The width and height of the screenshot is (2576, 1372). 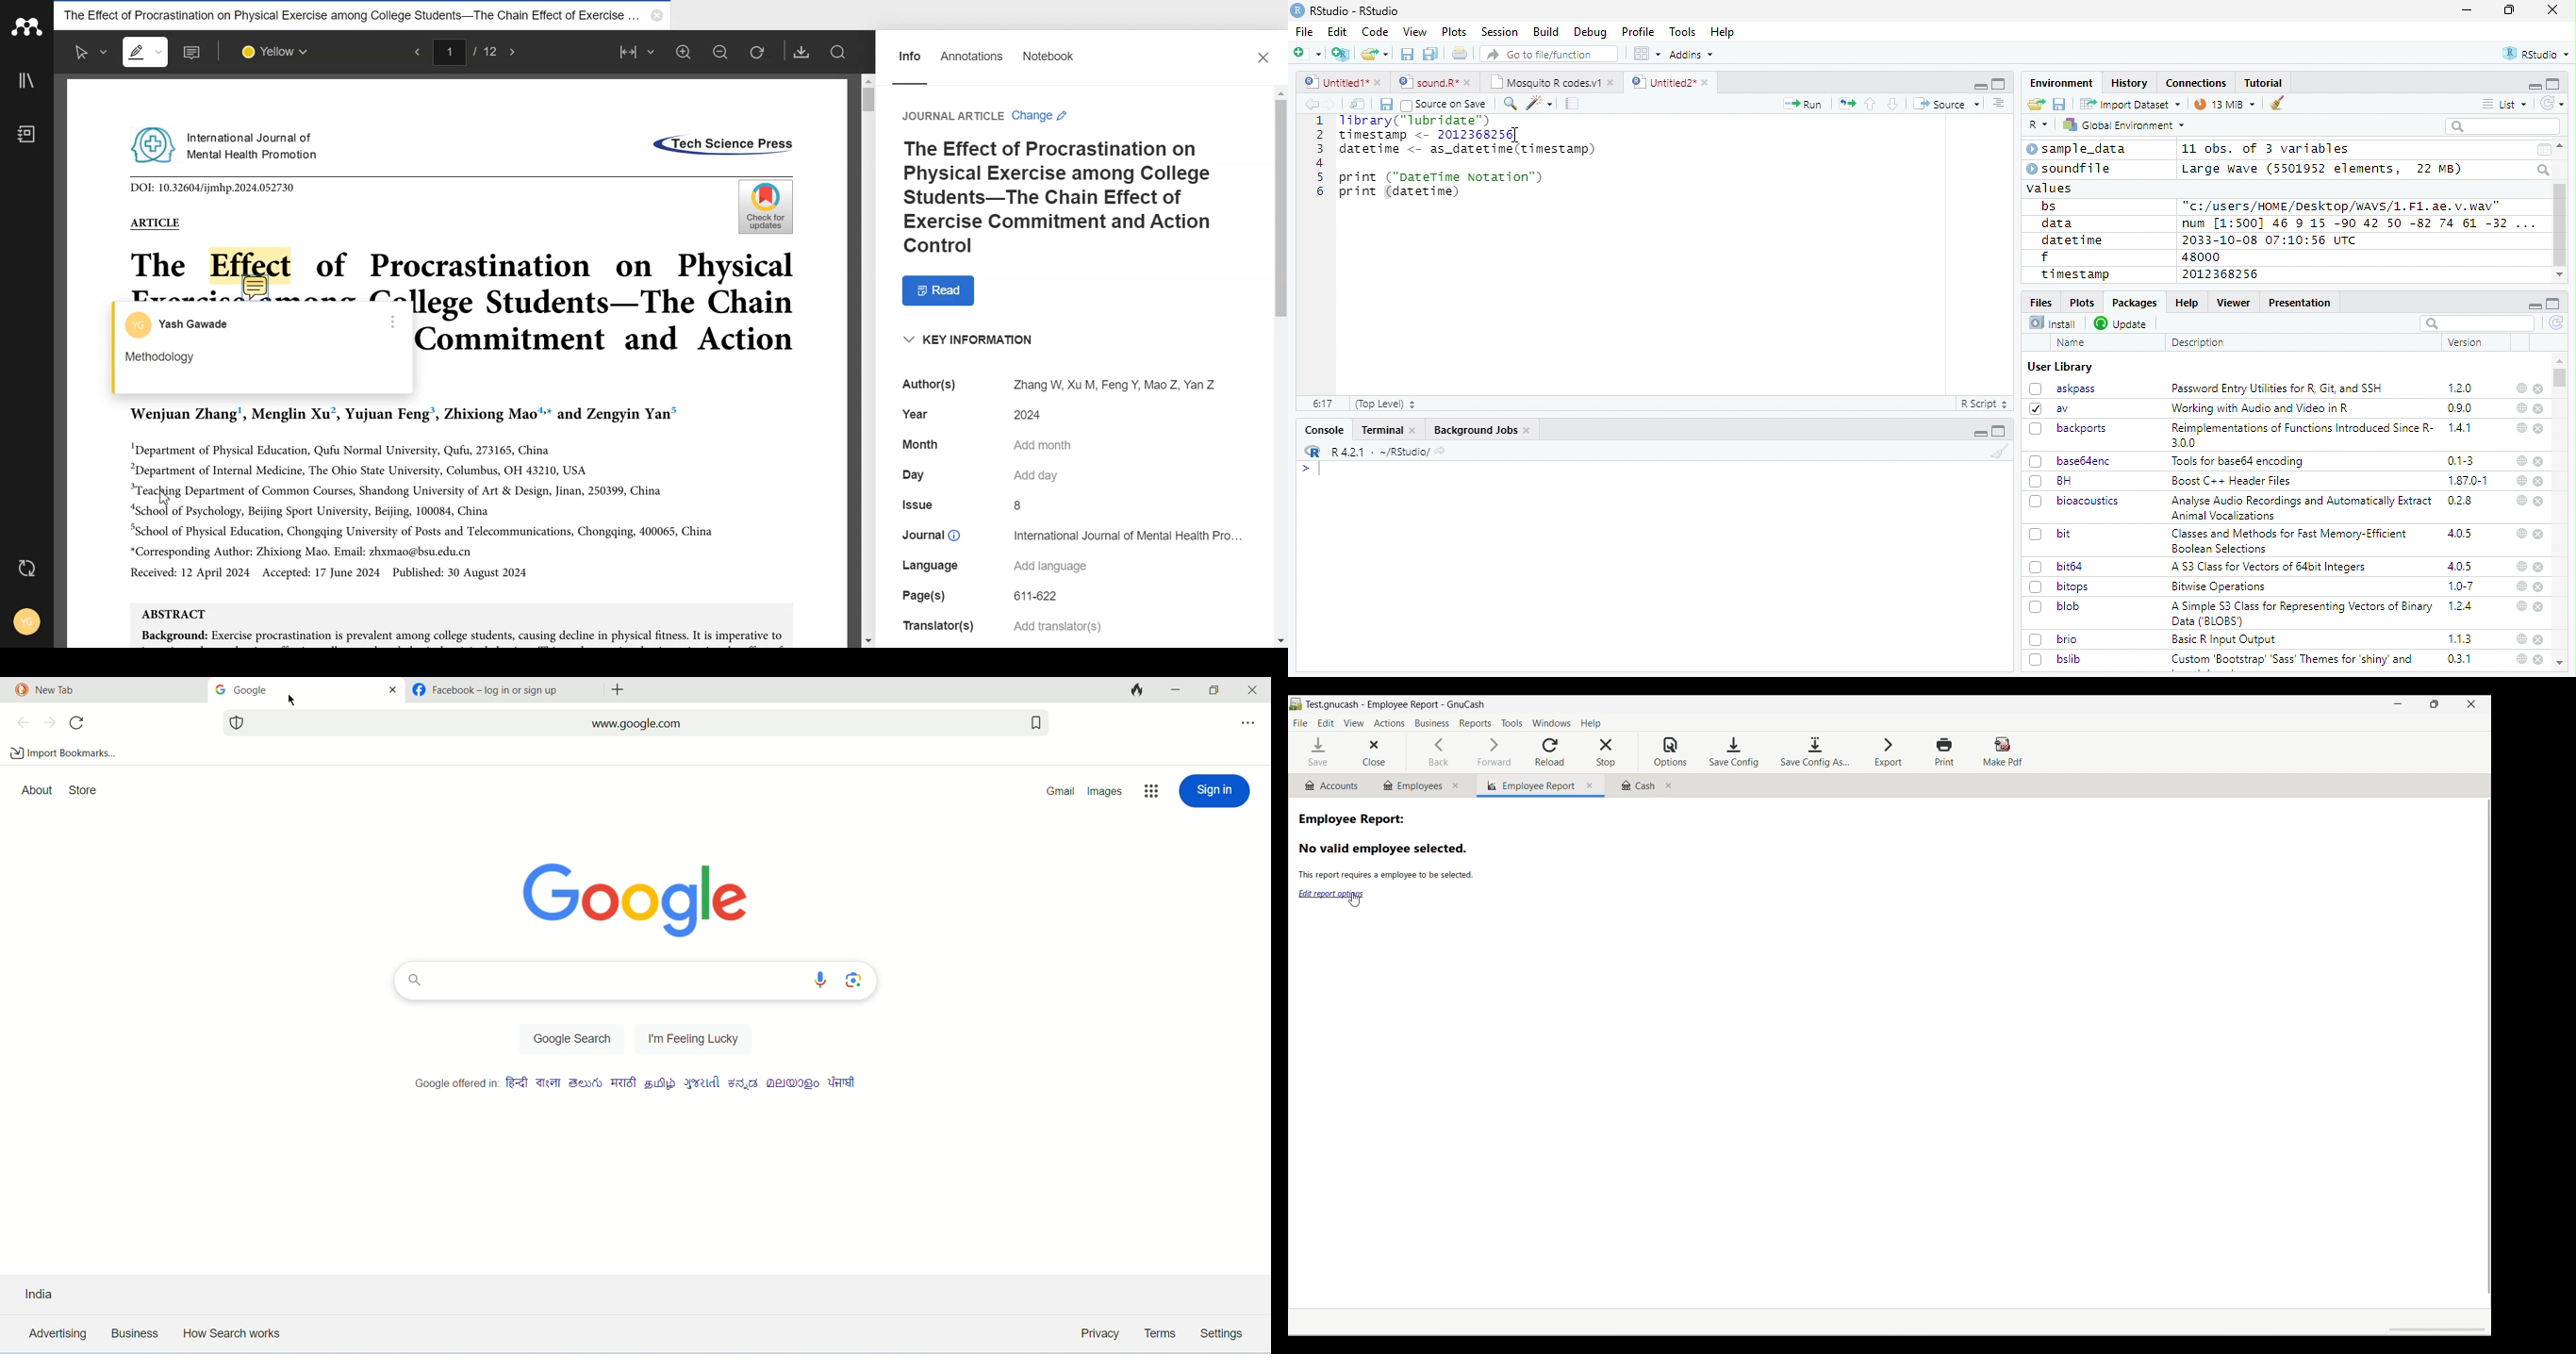 I want to click on A S3 Class for Vectors of 64bit Integers, so click(x=2271, y=568).